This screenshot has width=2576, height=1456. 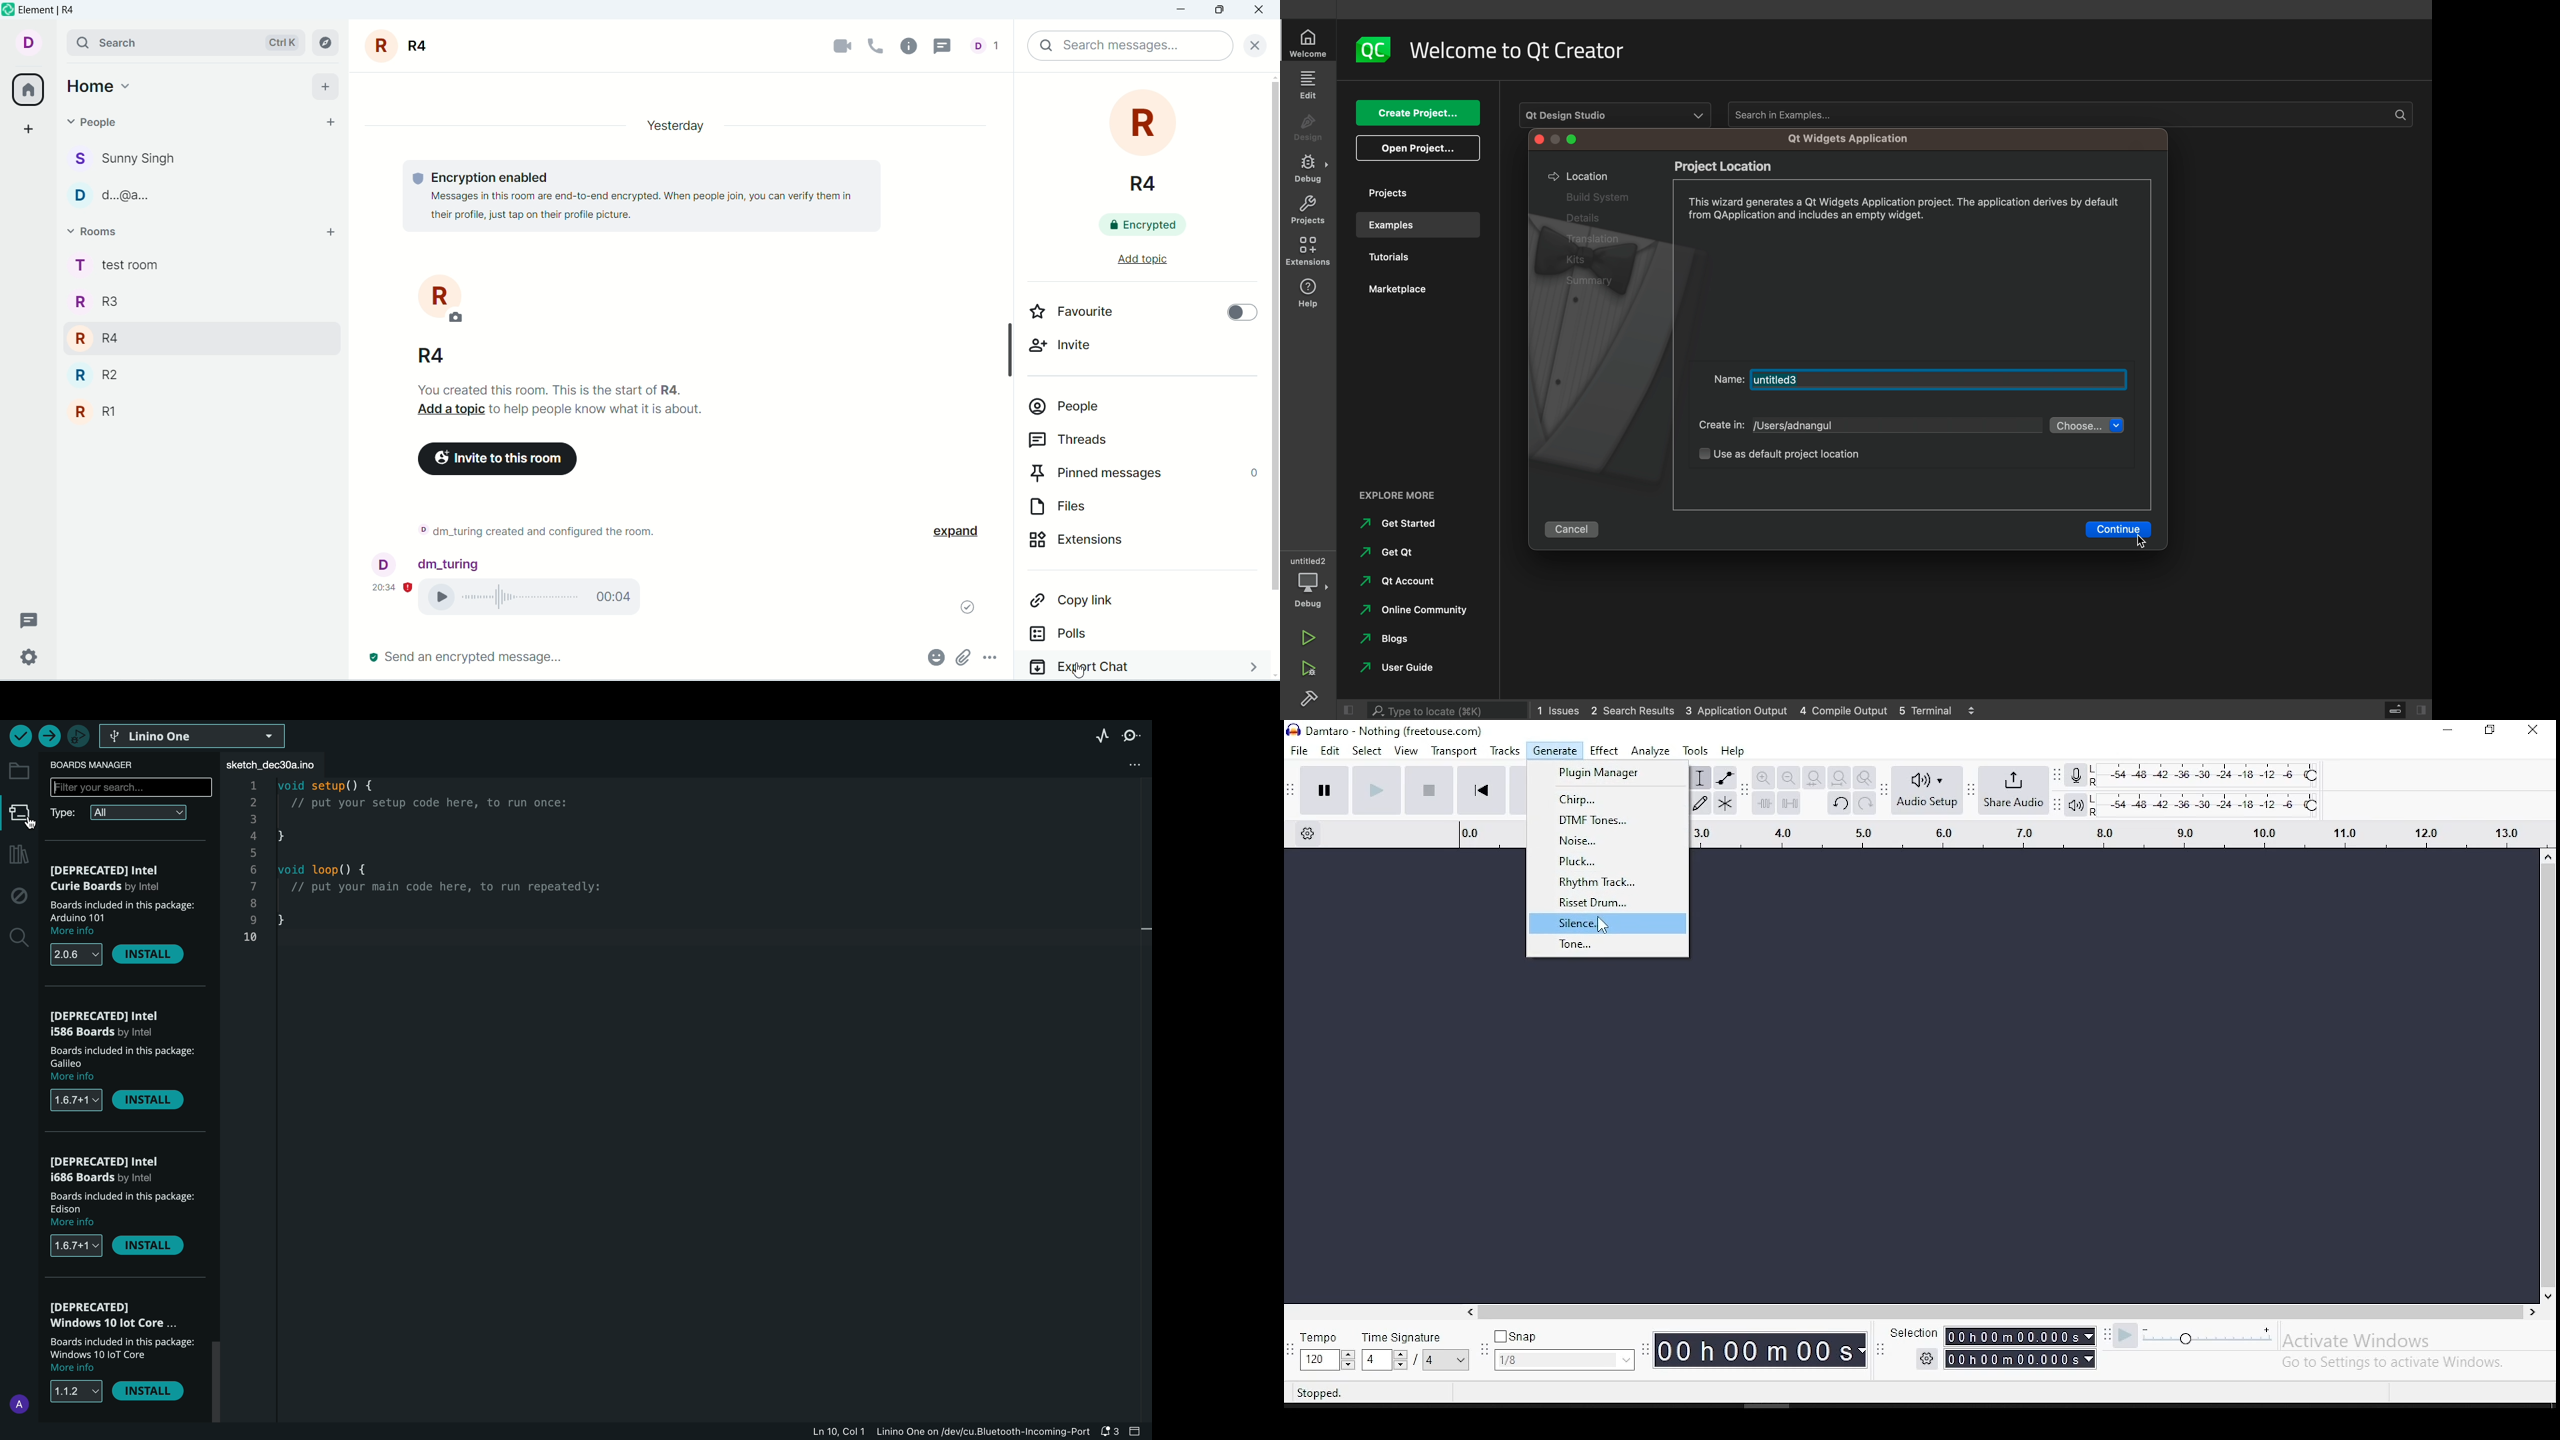 What do you see at coordinates (1920, 378) in the screenshot?
I see `Name: untitled3` at bounding box center [1920, 378].